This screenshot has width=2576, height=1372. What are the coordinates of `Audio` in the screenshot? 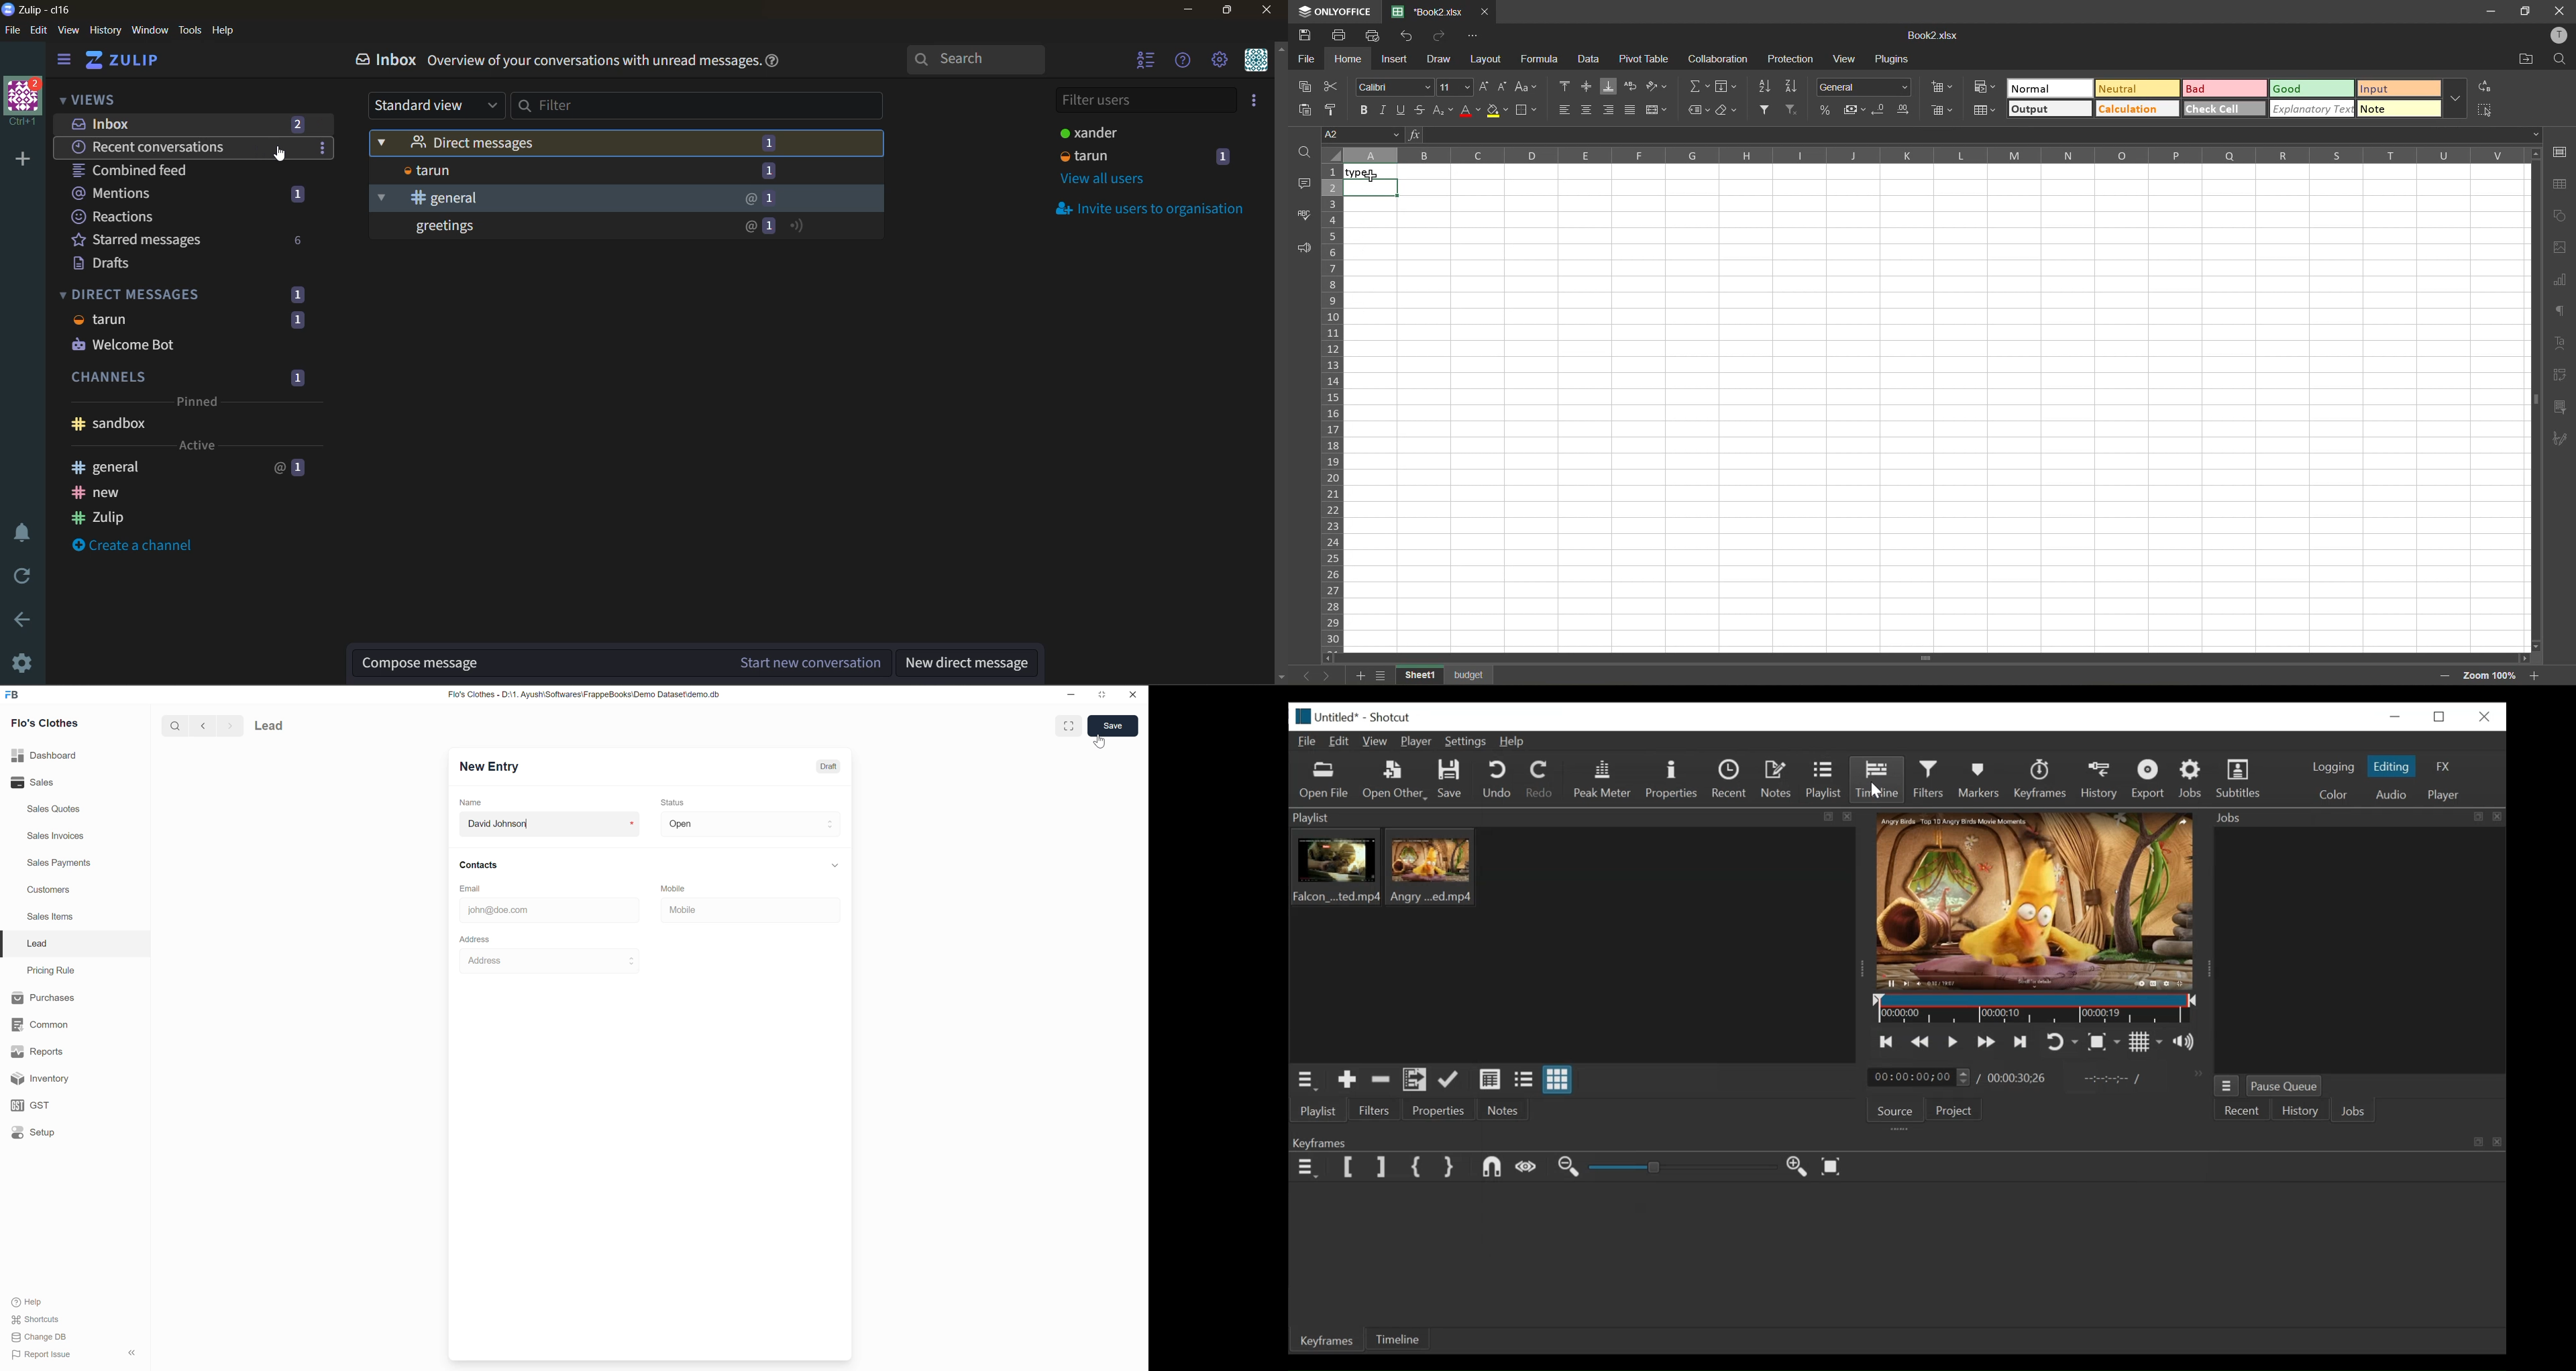 It's located at (2391, 795).